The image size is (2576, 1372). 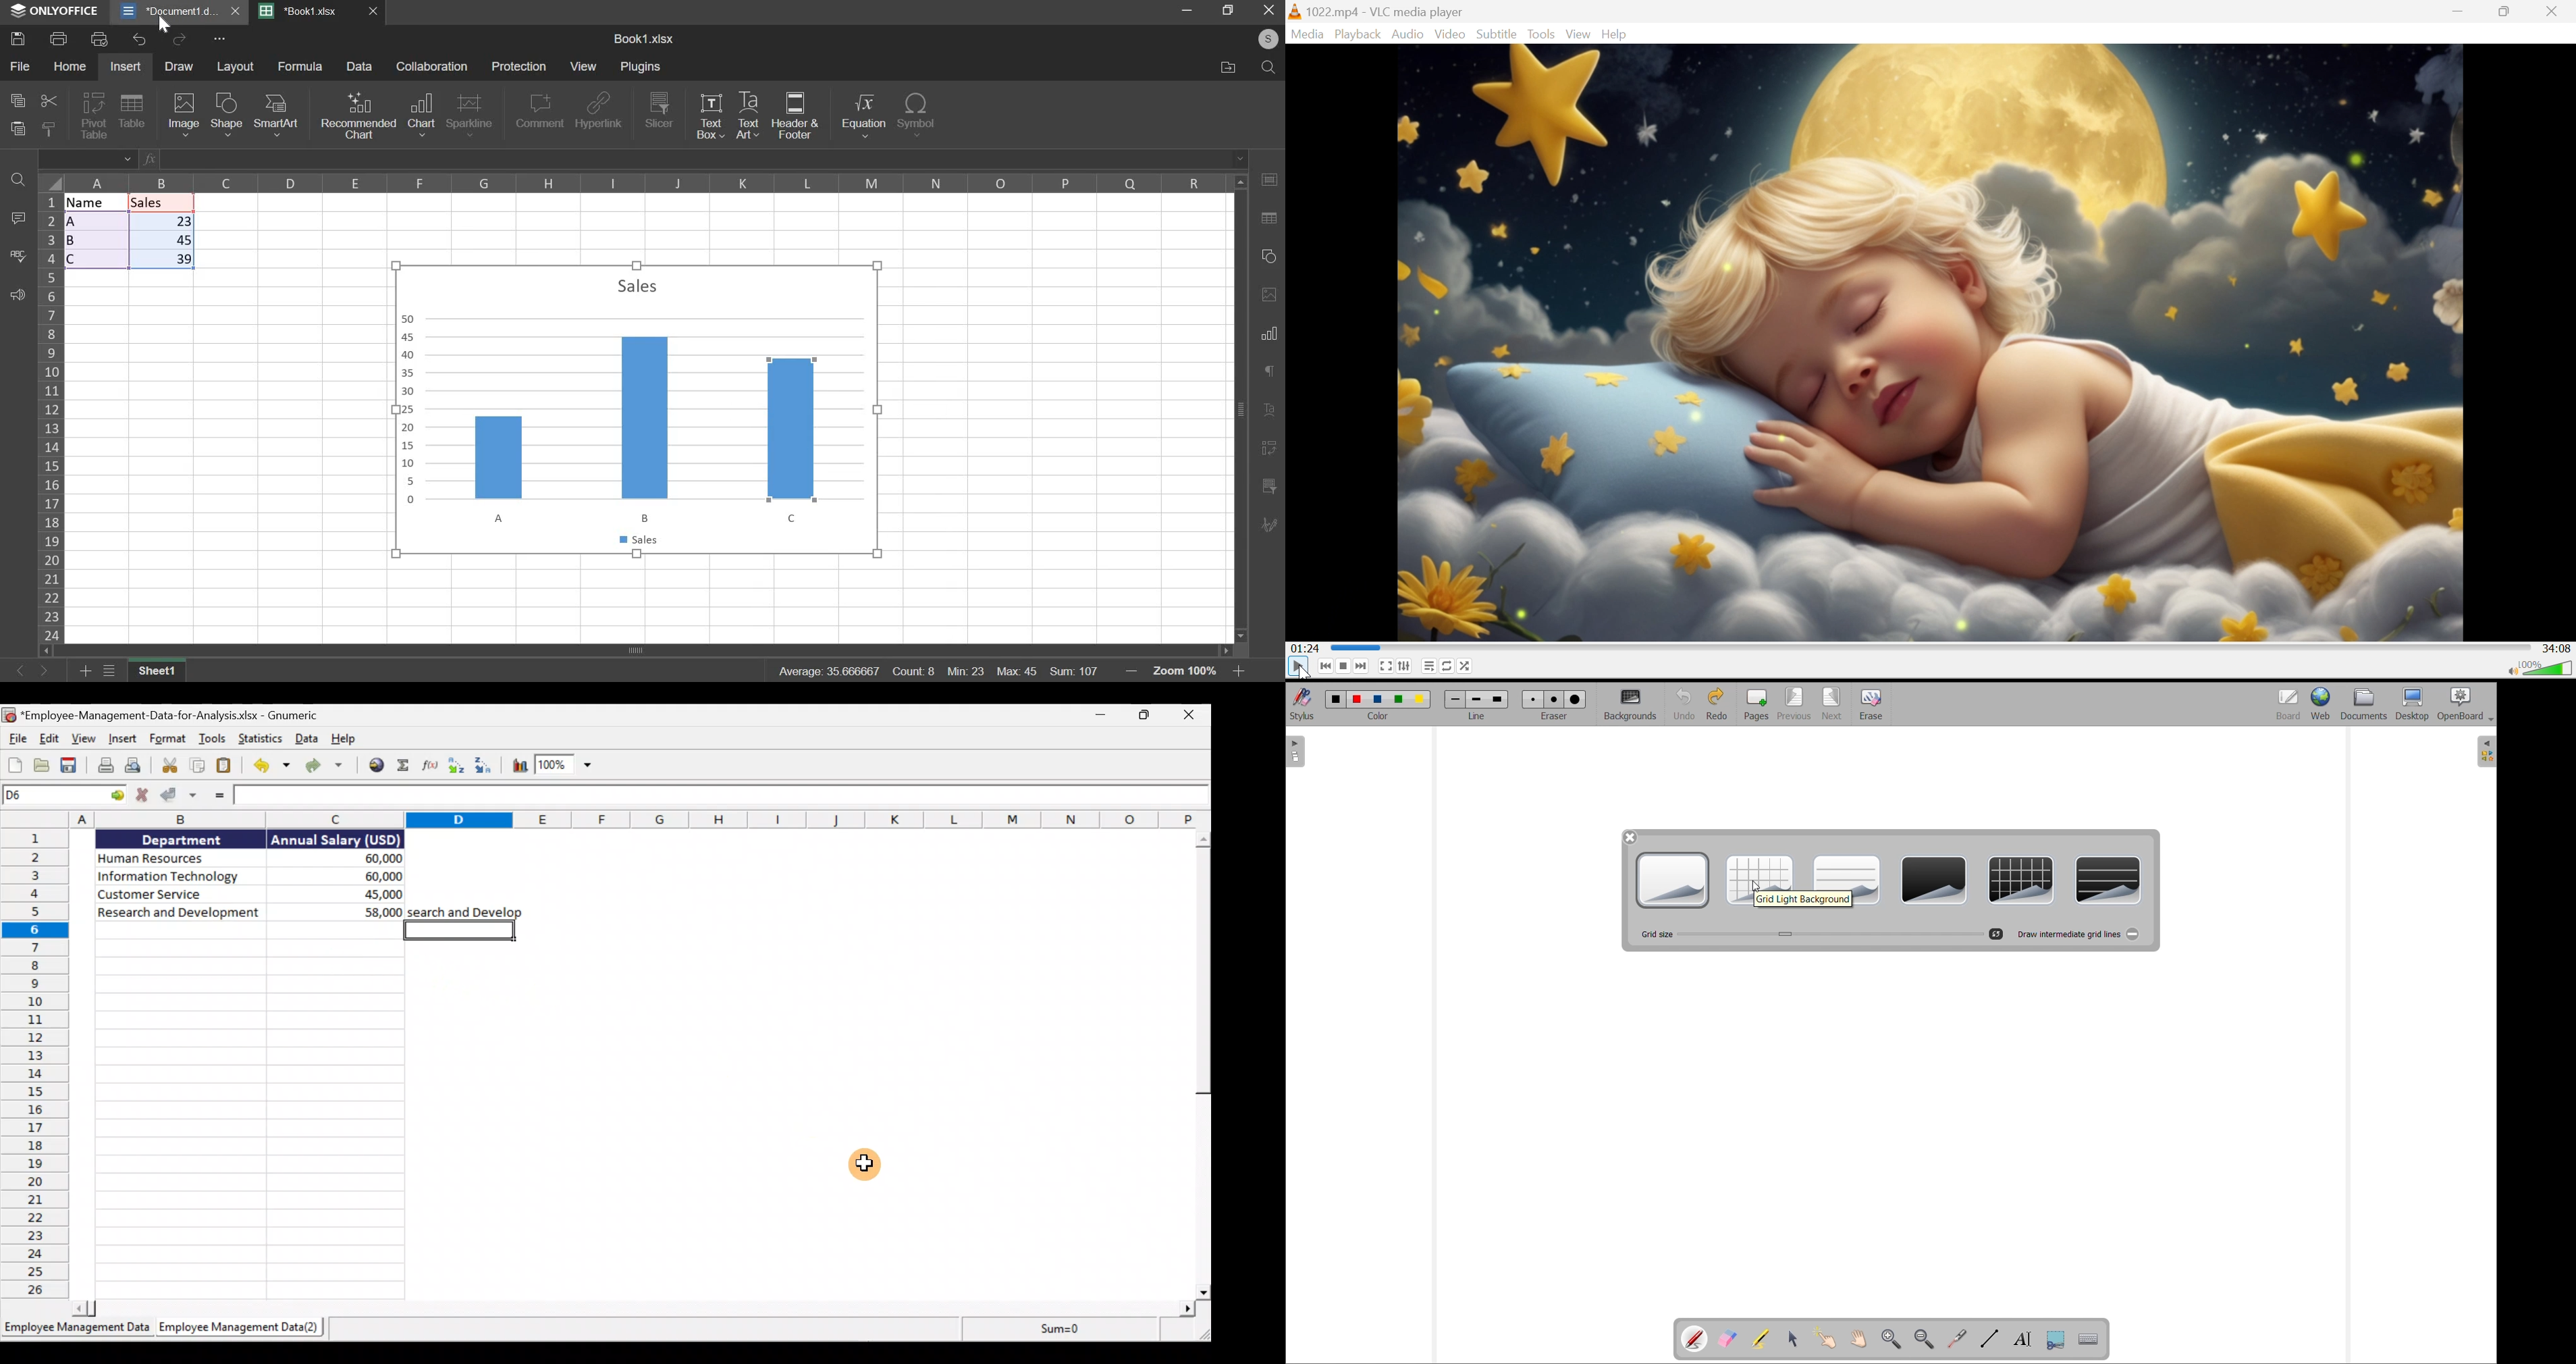 What do you see at coordinates (178, 67) in the screenshot?
I see `draw` at bounding box center [178, 67].